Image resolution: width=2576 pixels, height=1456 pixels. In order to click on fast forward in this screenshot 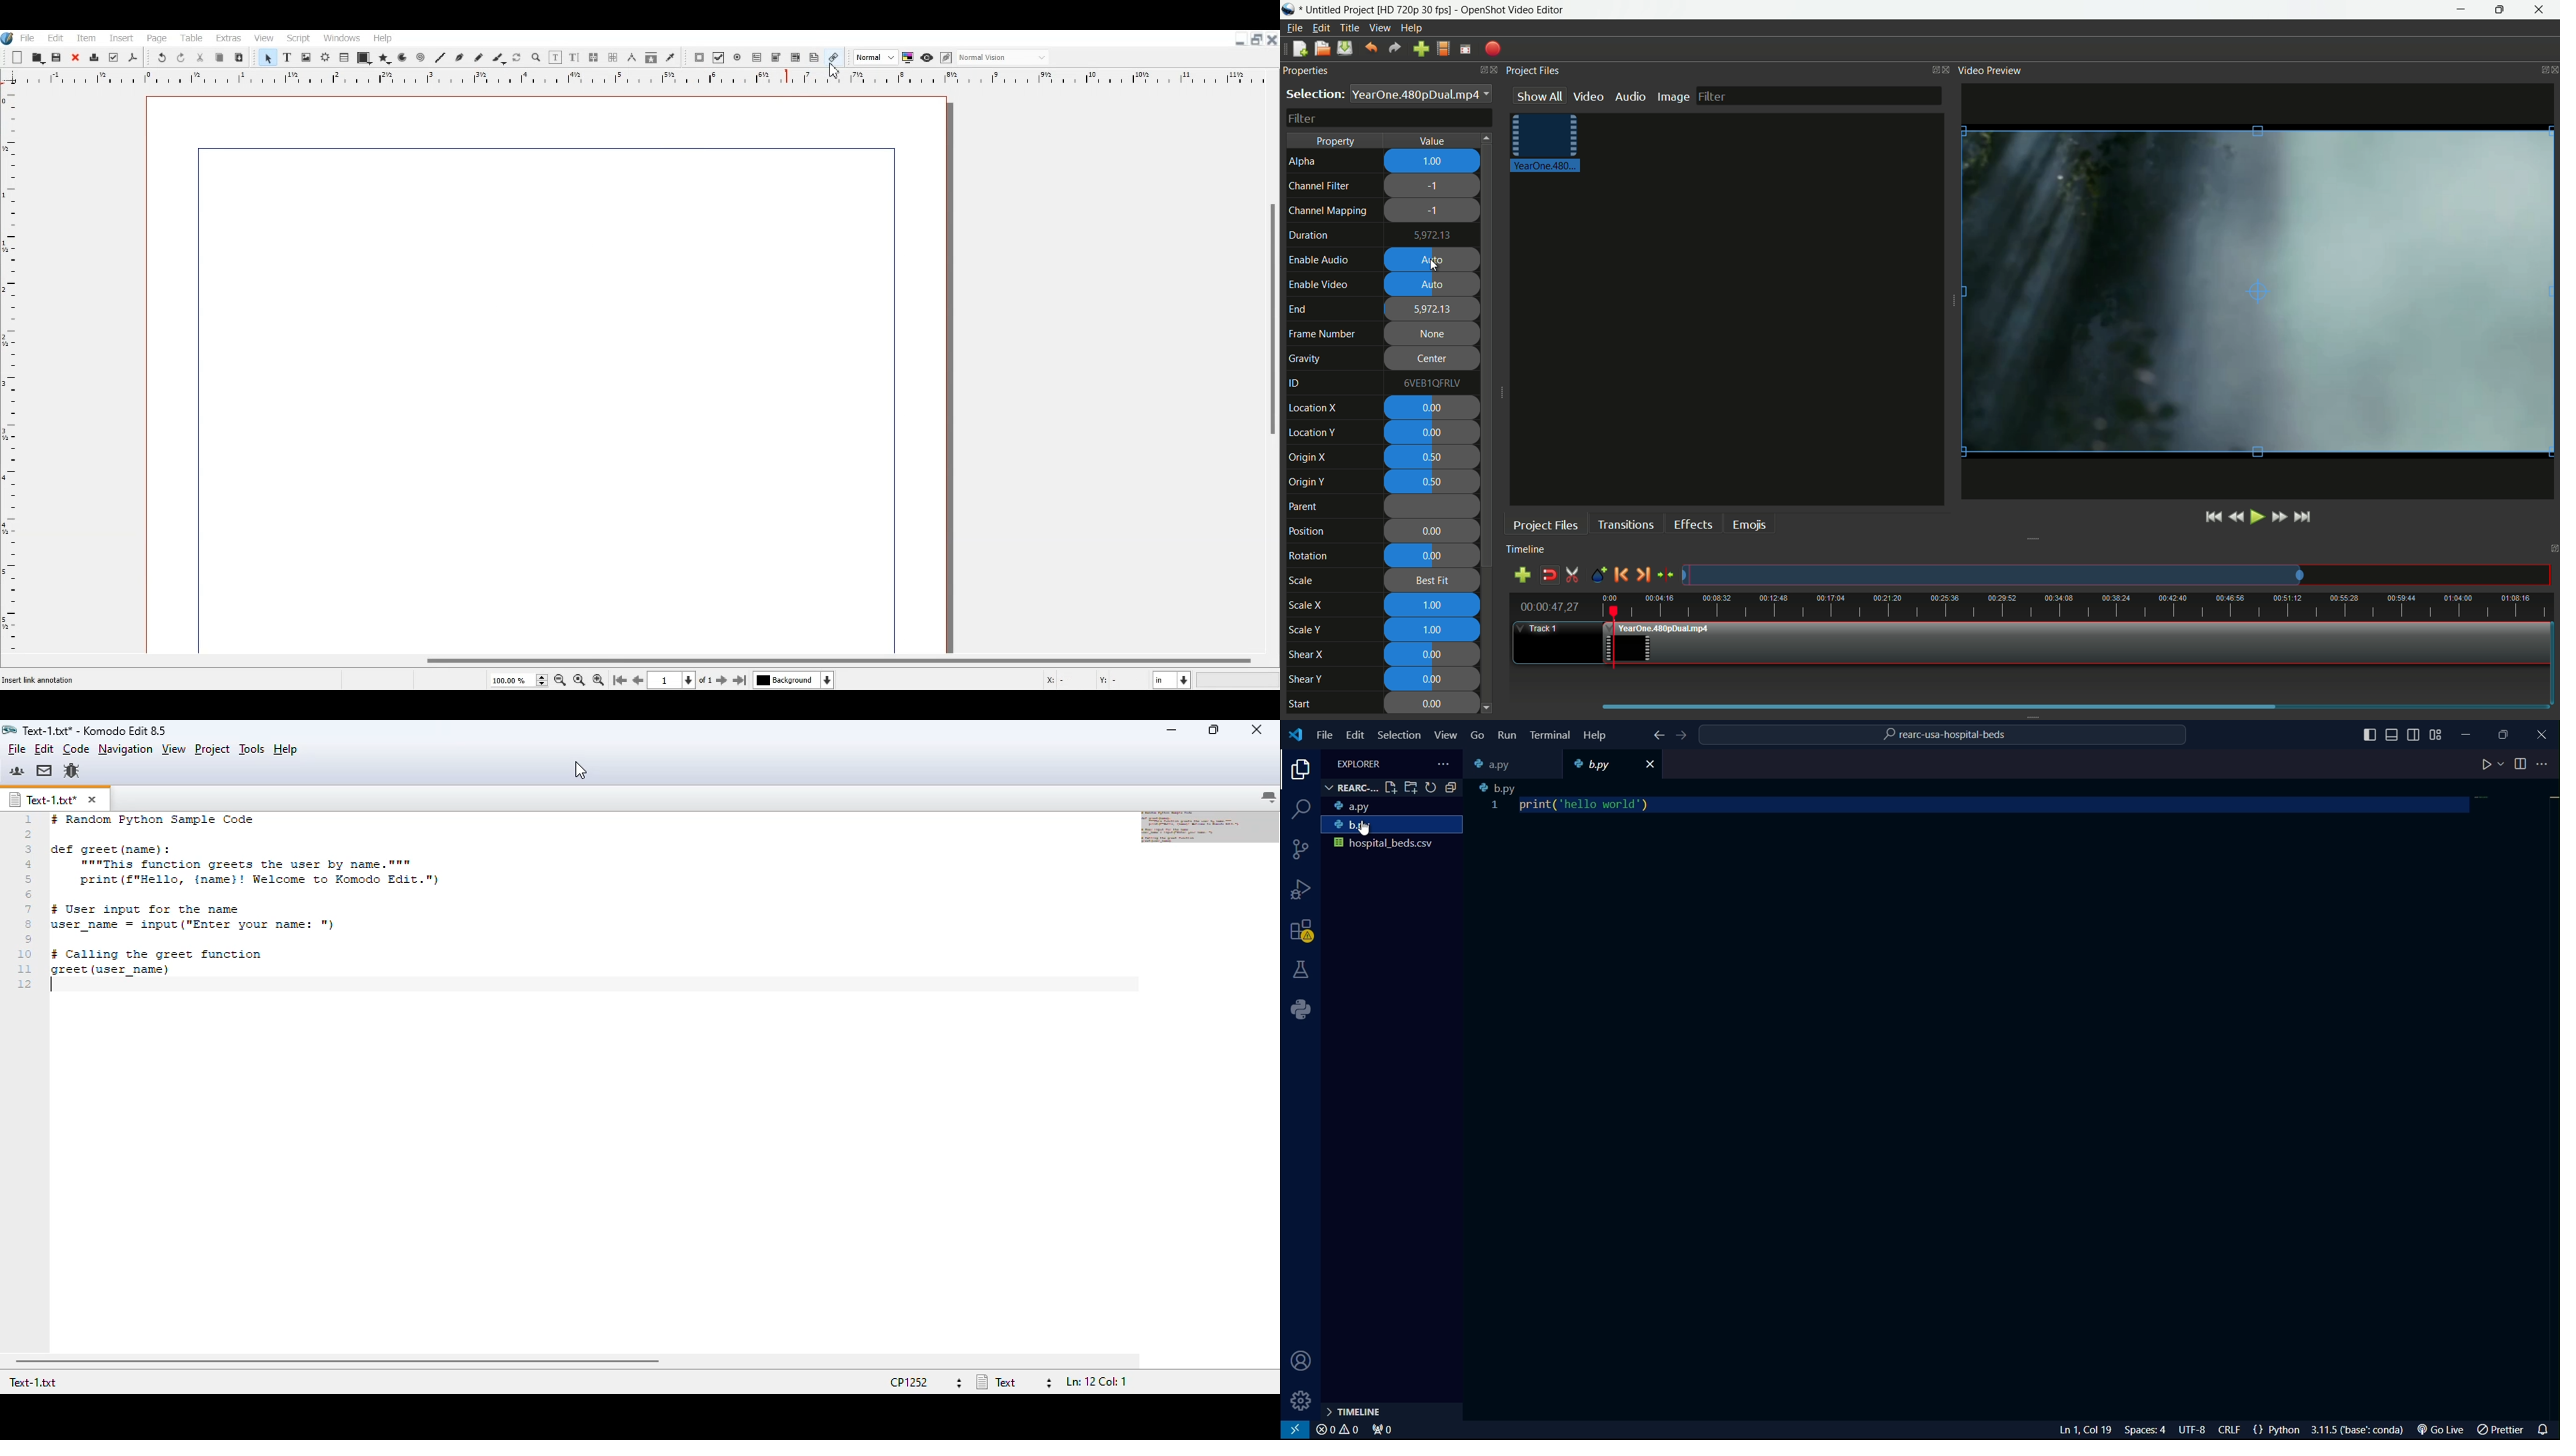, I will do `click(2249, 517)`.